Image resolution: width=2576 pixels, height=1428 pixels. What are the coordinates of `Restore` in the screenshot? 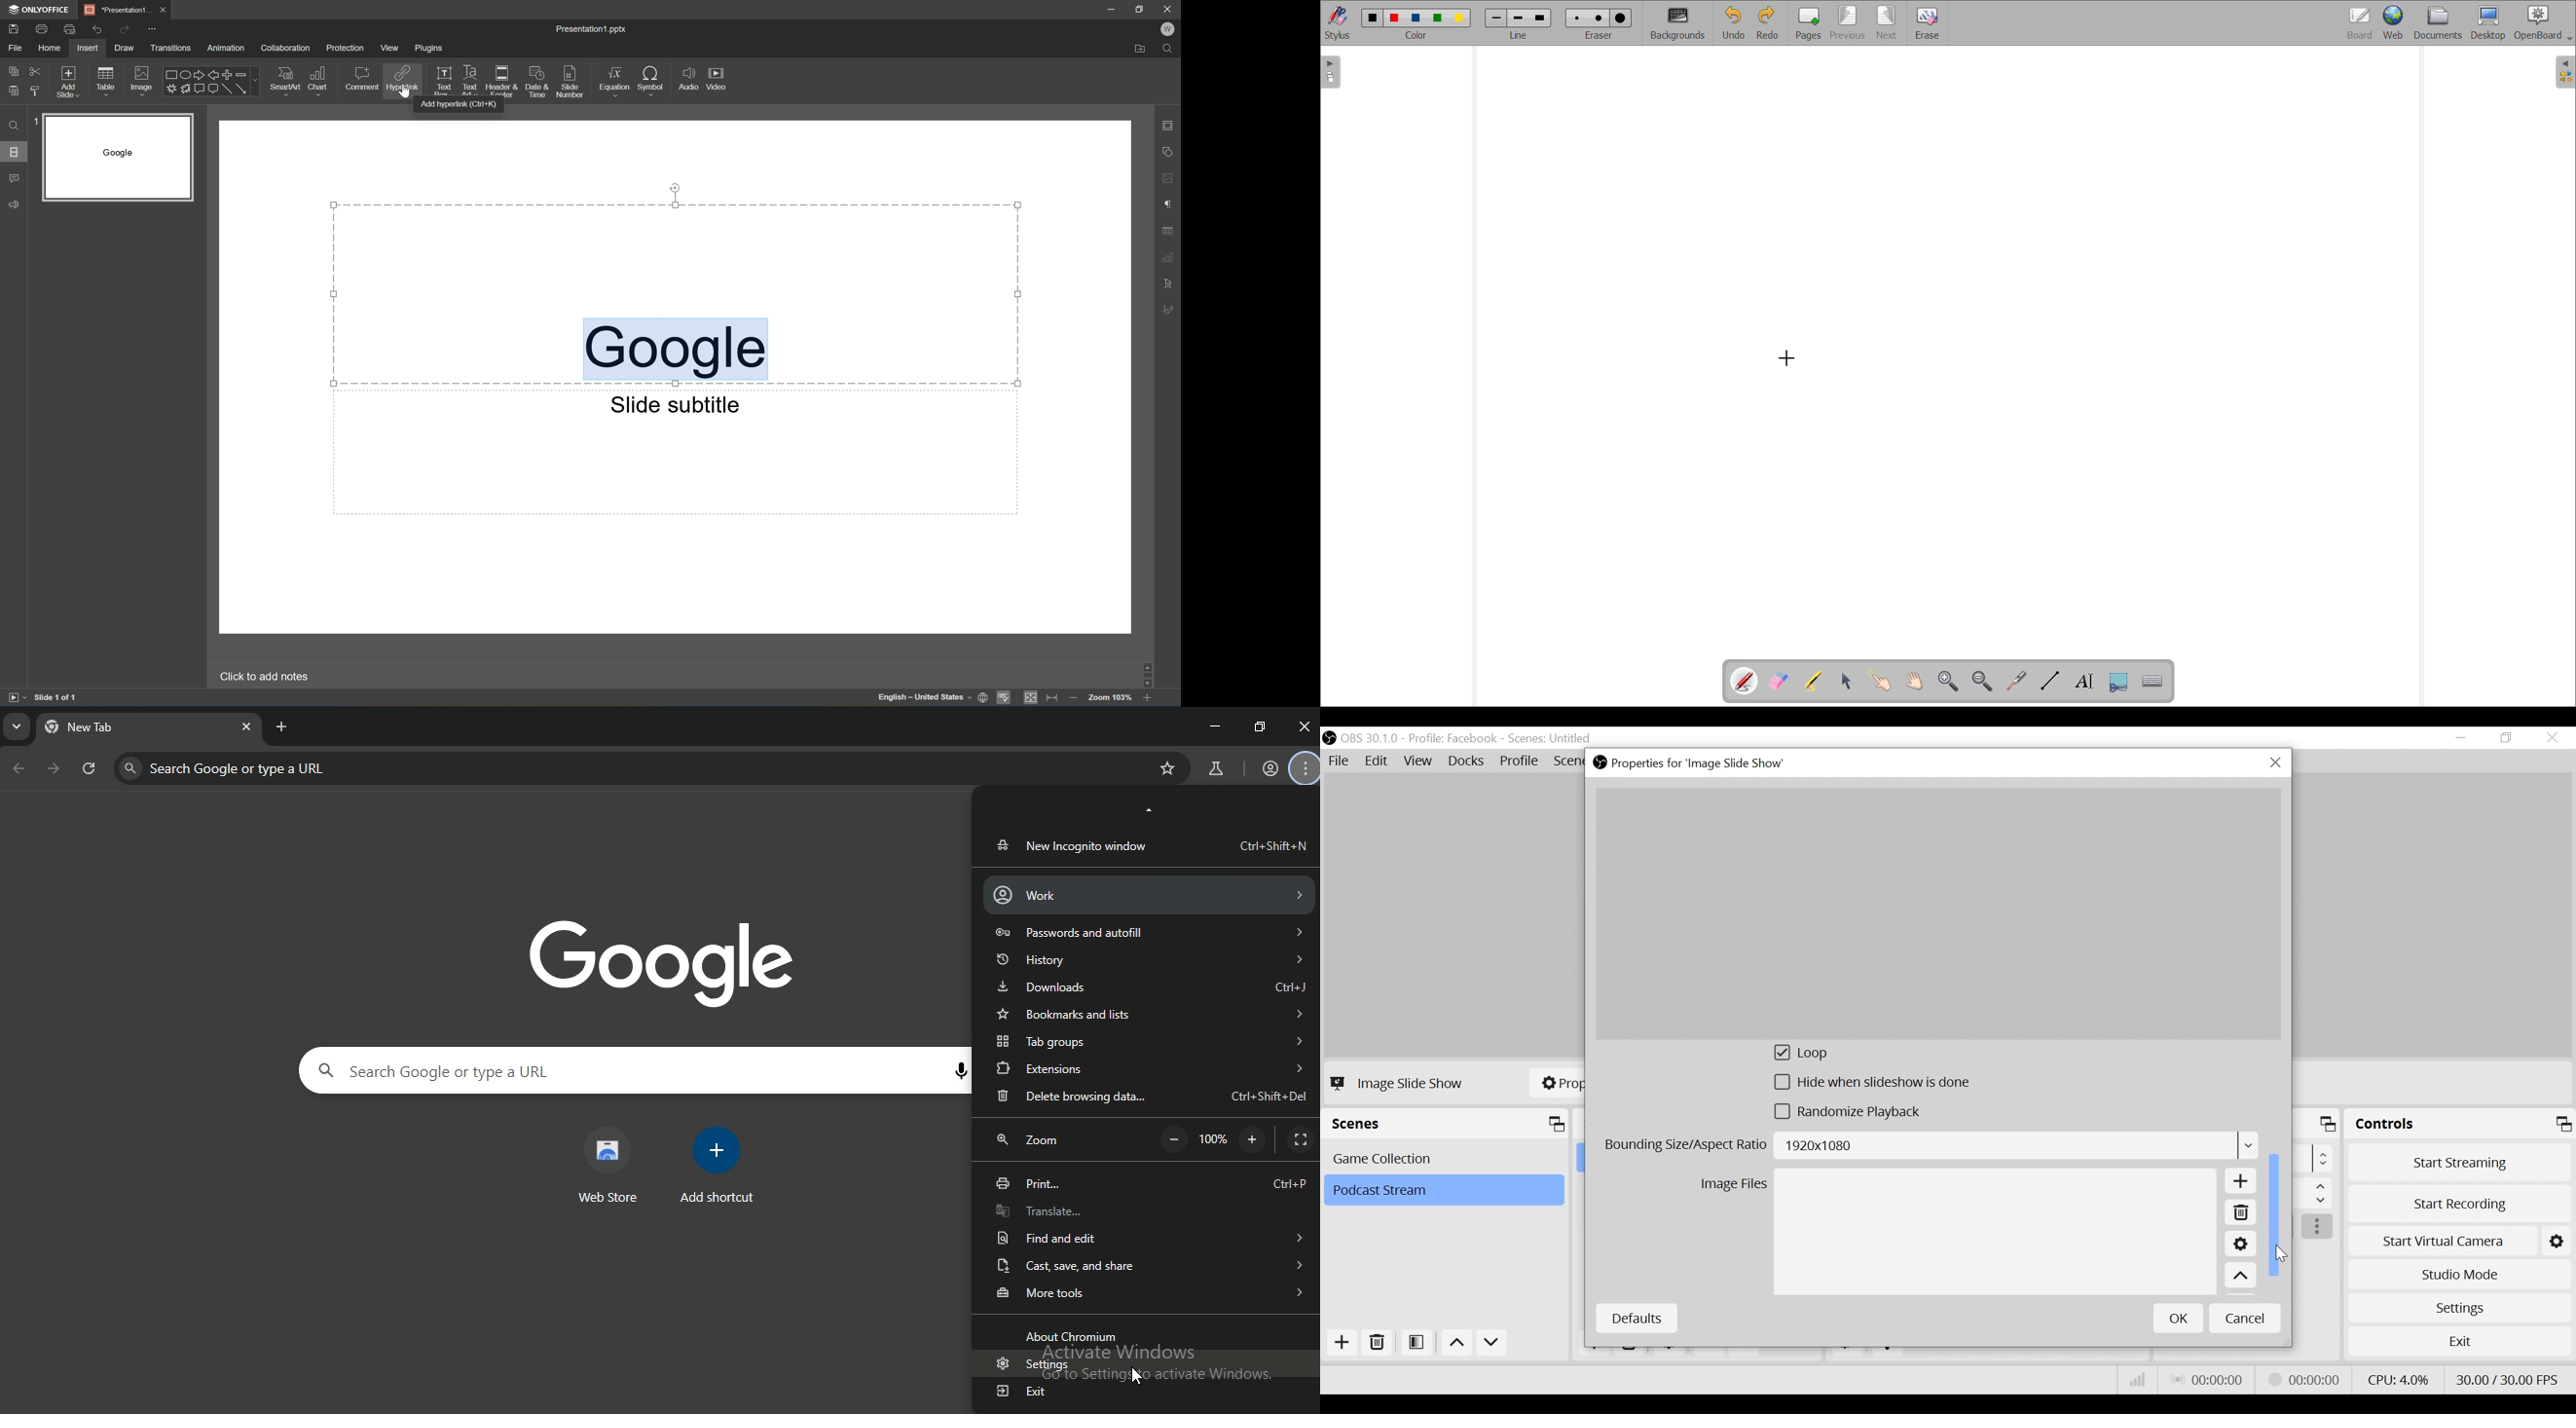 It's located at (2508, 738).